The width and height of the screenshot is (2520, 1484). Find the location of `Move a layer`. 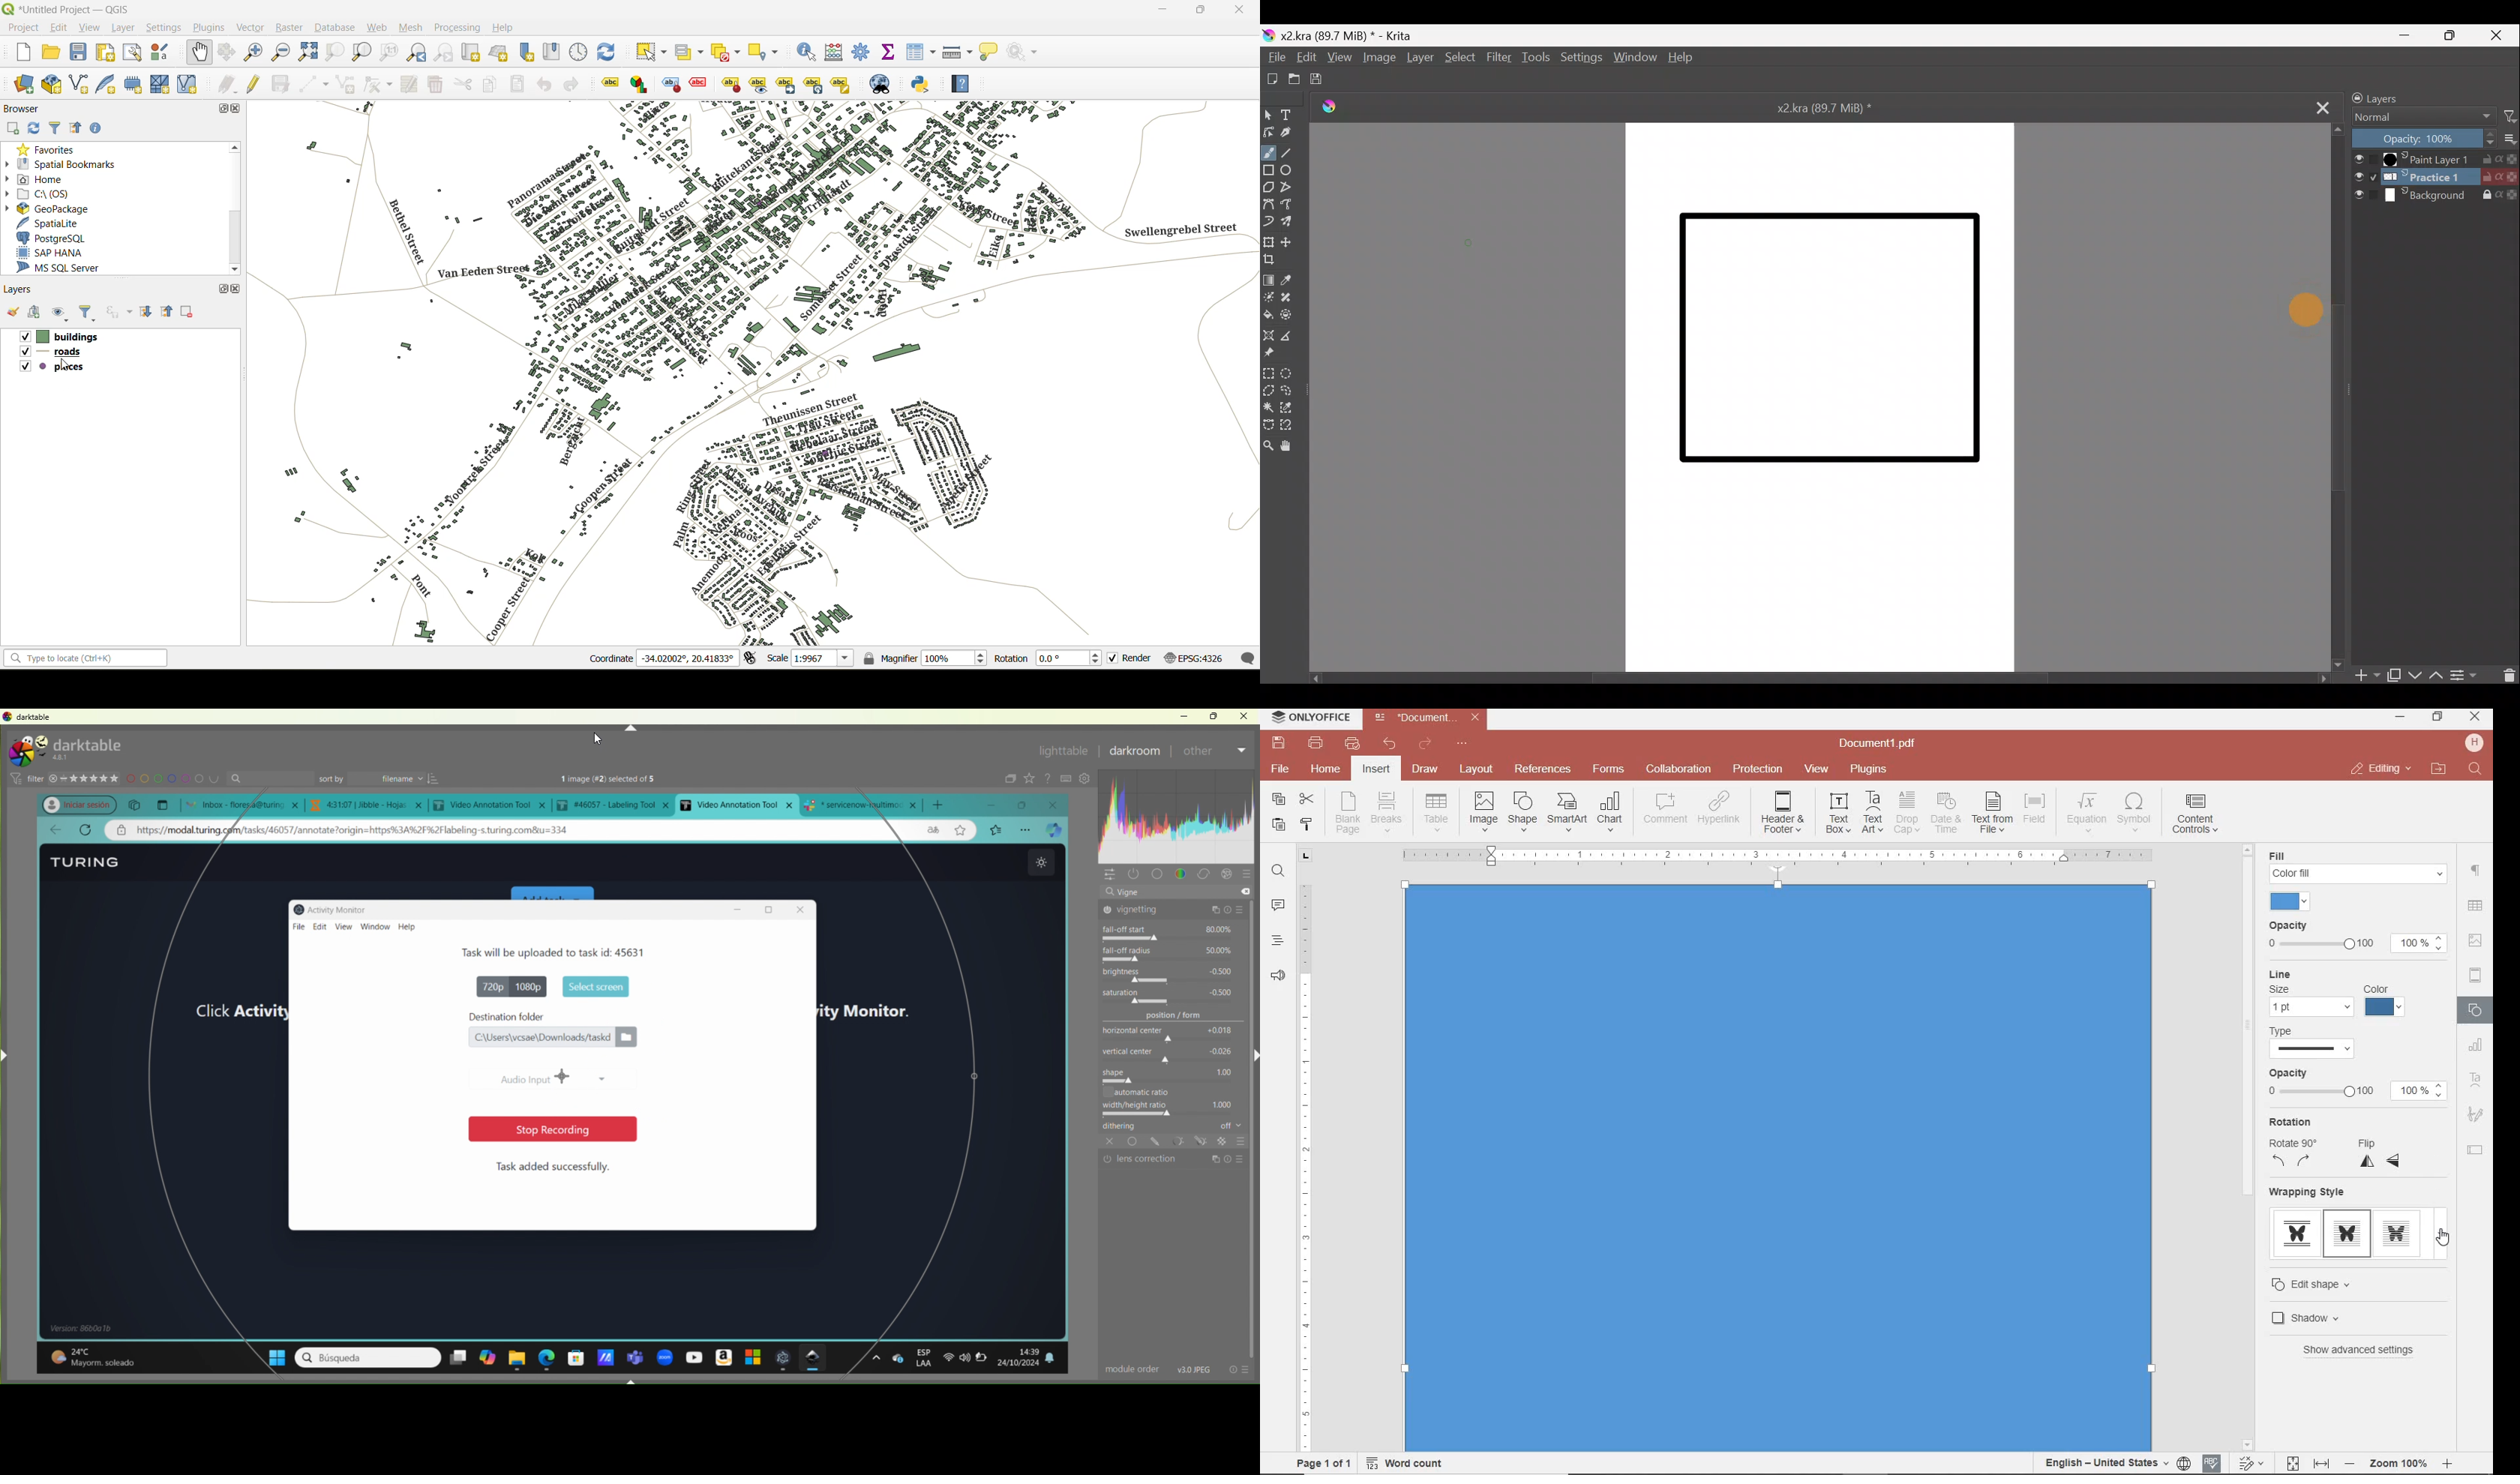

Move a layer is located at coordinates (1290, 241).